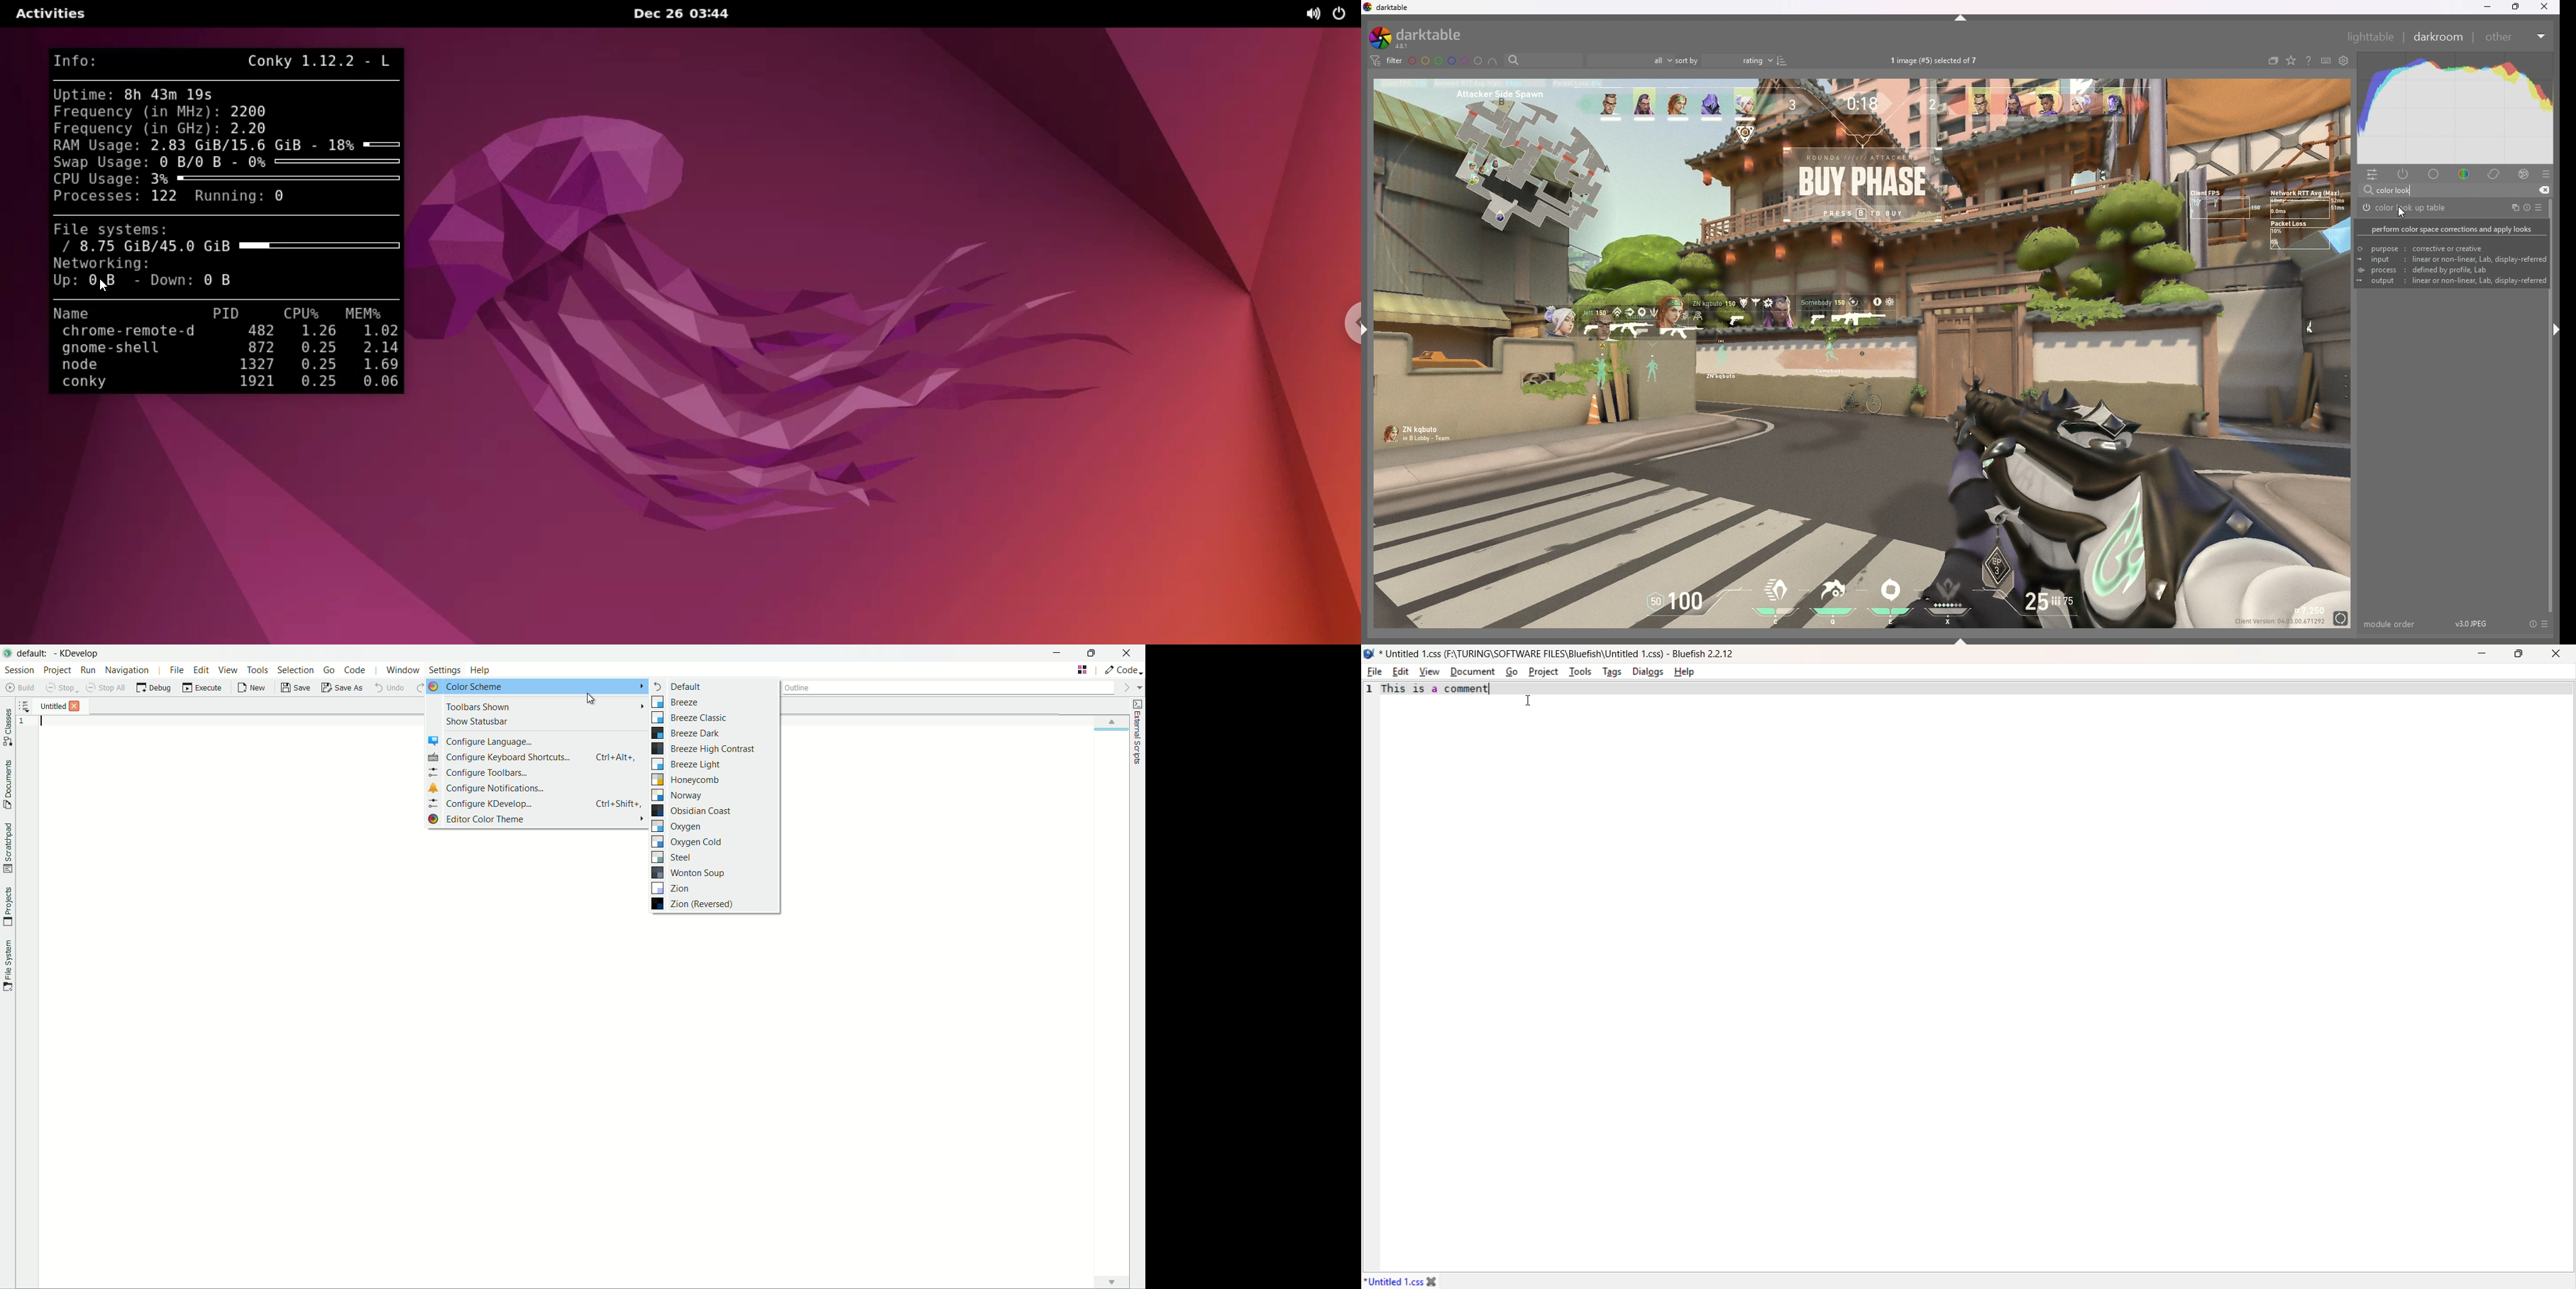  I want to click on presets, so click(2544, 623).